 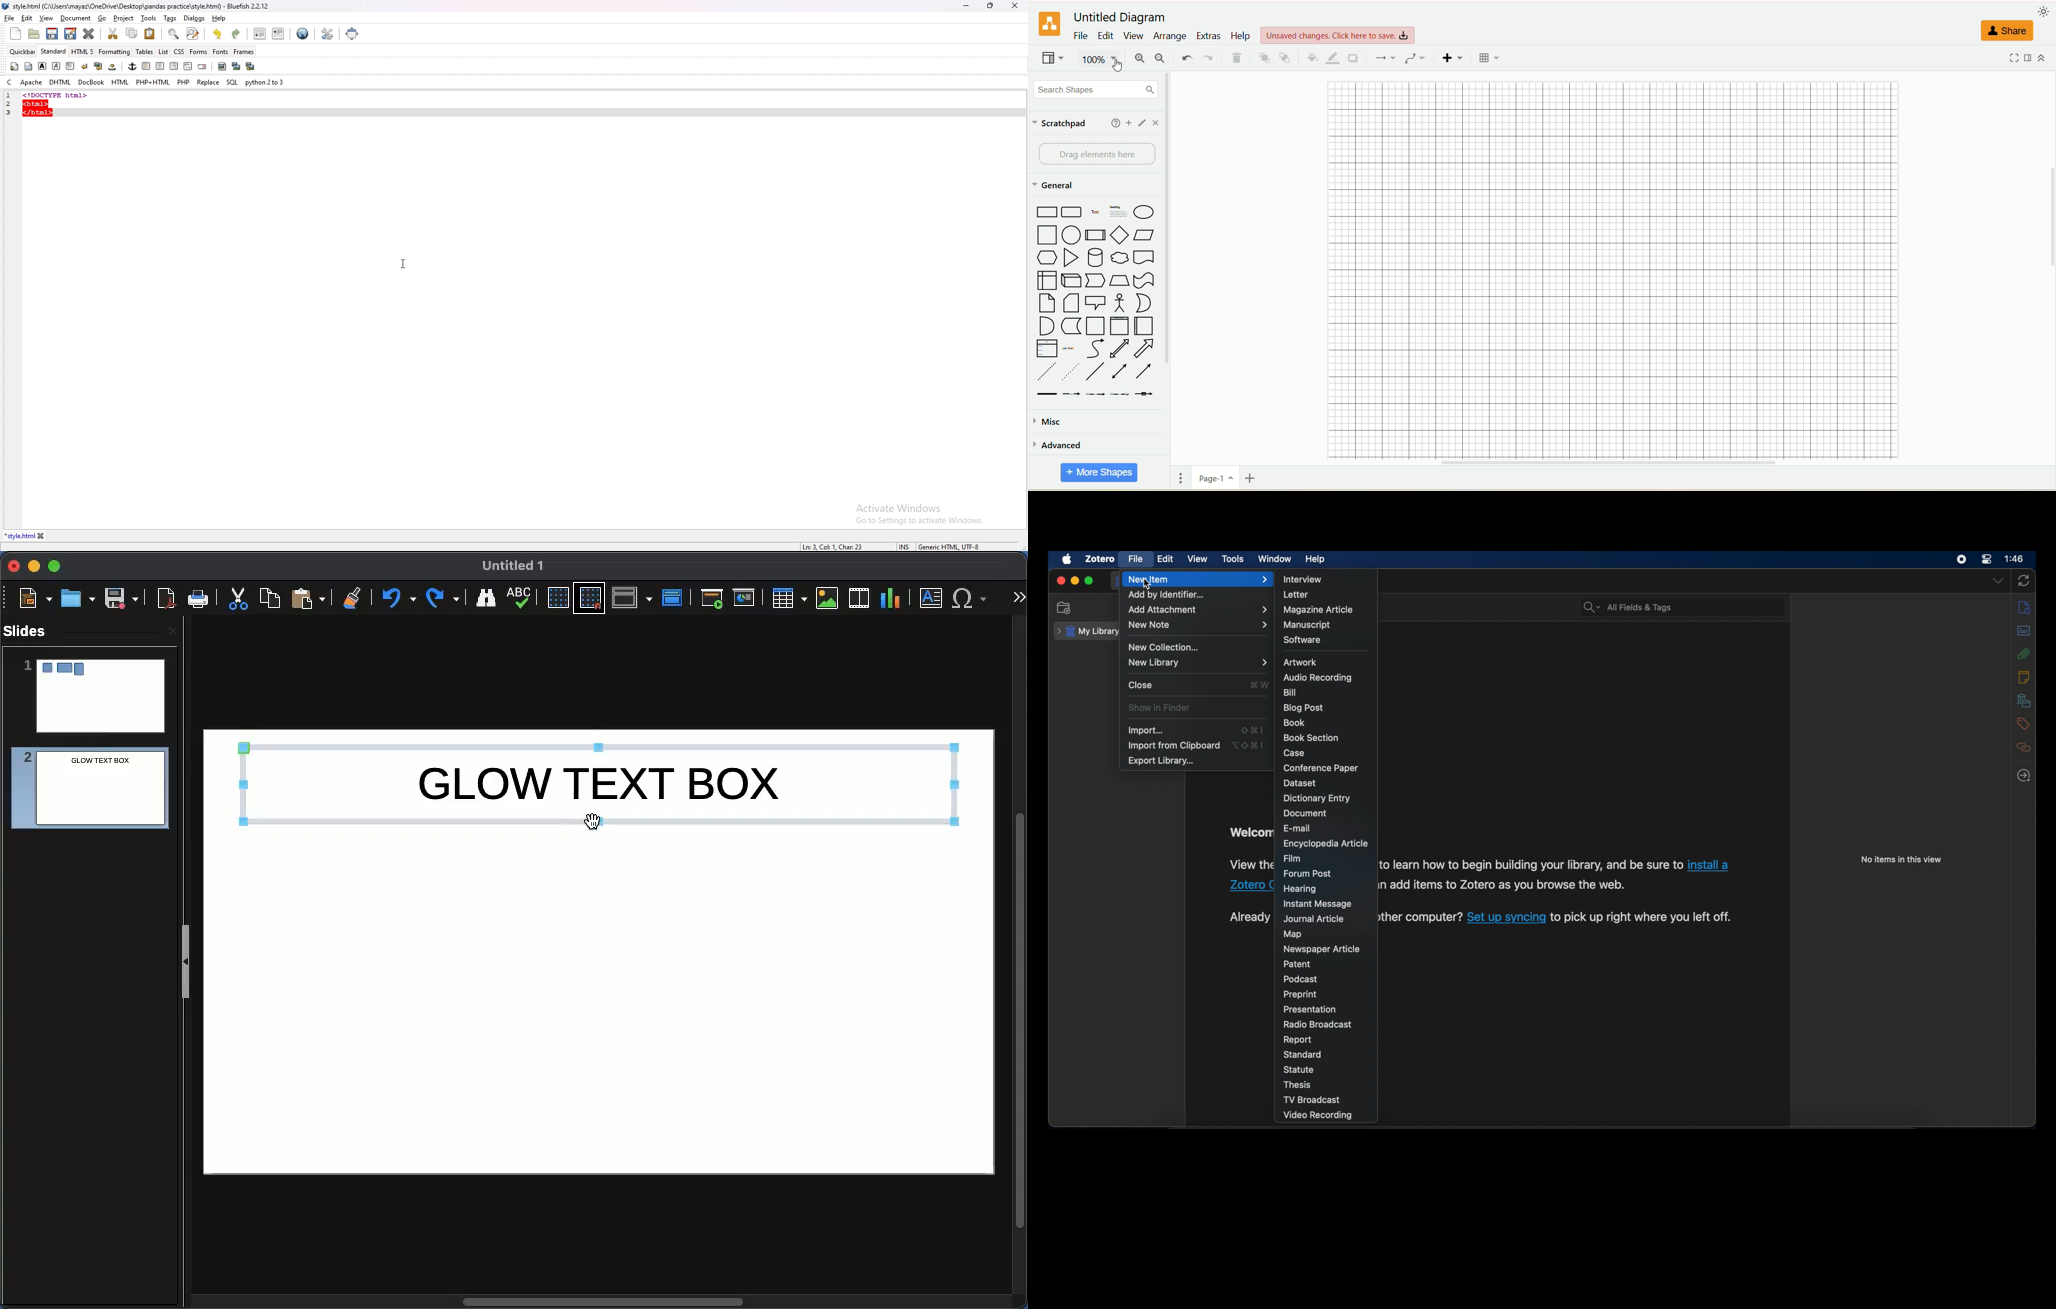 I want to click on Print, so click(x=199, y=600).